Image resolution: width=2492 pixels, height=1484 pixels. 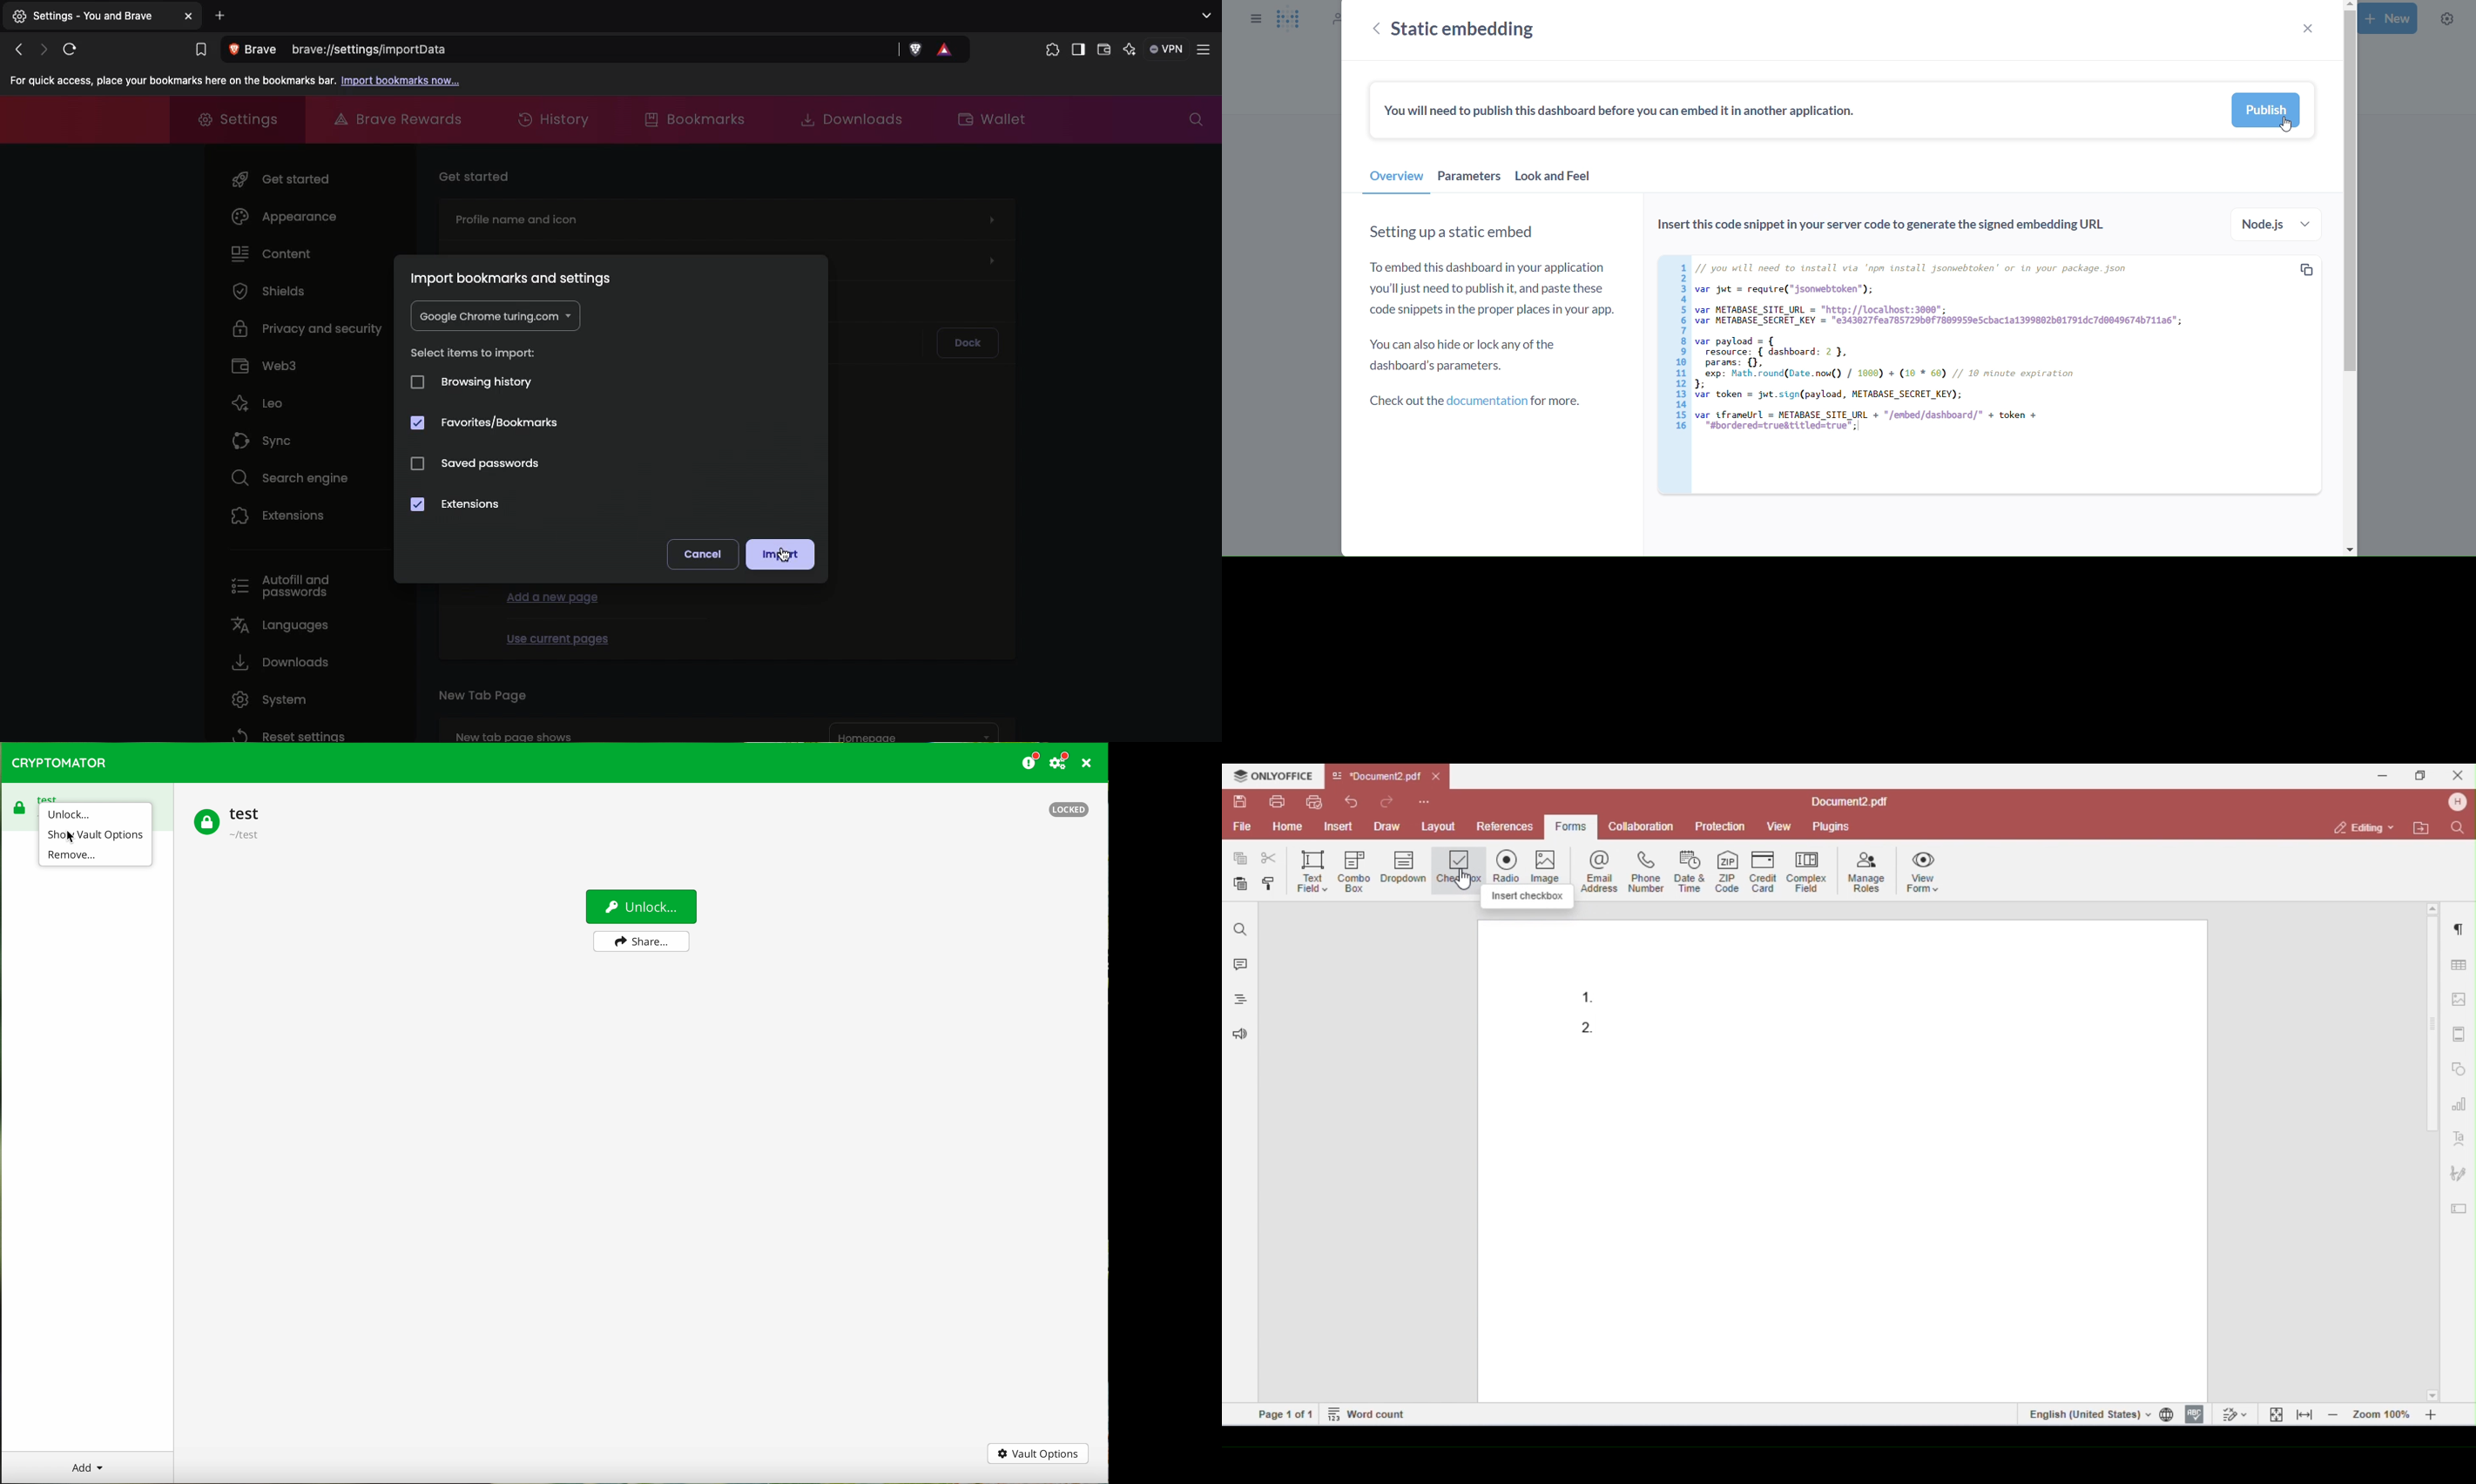 What do you see at coordinates (266, 436) in the screenshot?
I see `Sync` at bounding box center [266, 436].